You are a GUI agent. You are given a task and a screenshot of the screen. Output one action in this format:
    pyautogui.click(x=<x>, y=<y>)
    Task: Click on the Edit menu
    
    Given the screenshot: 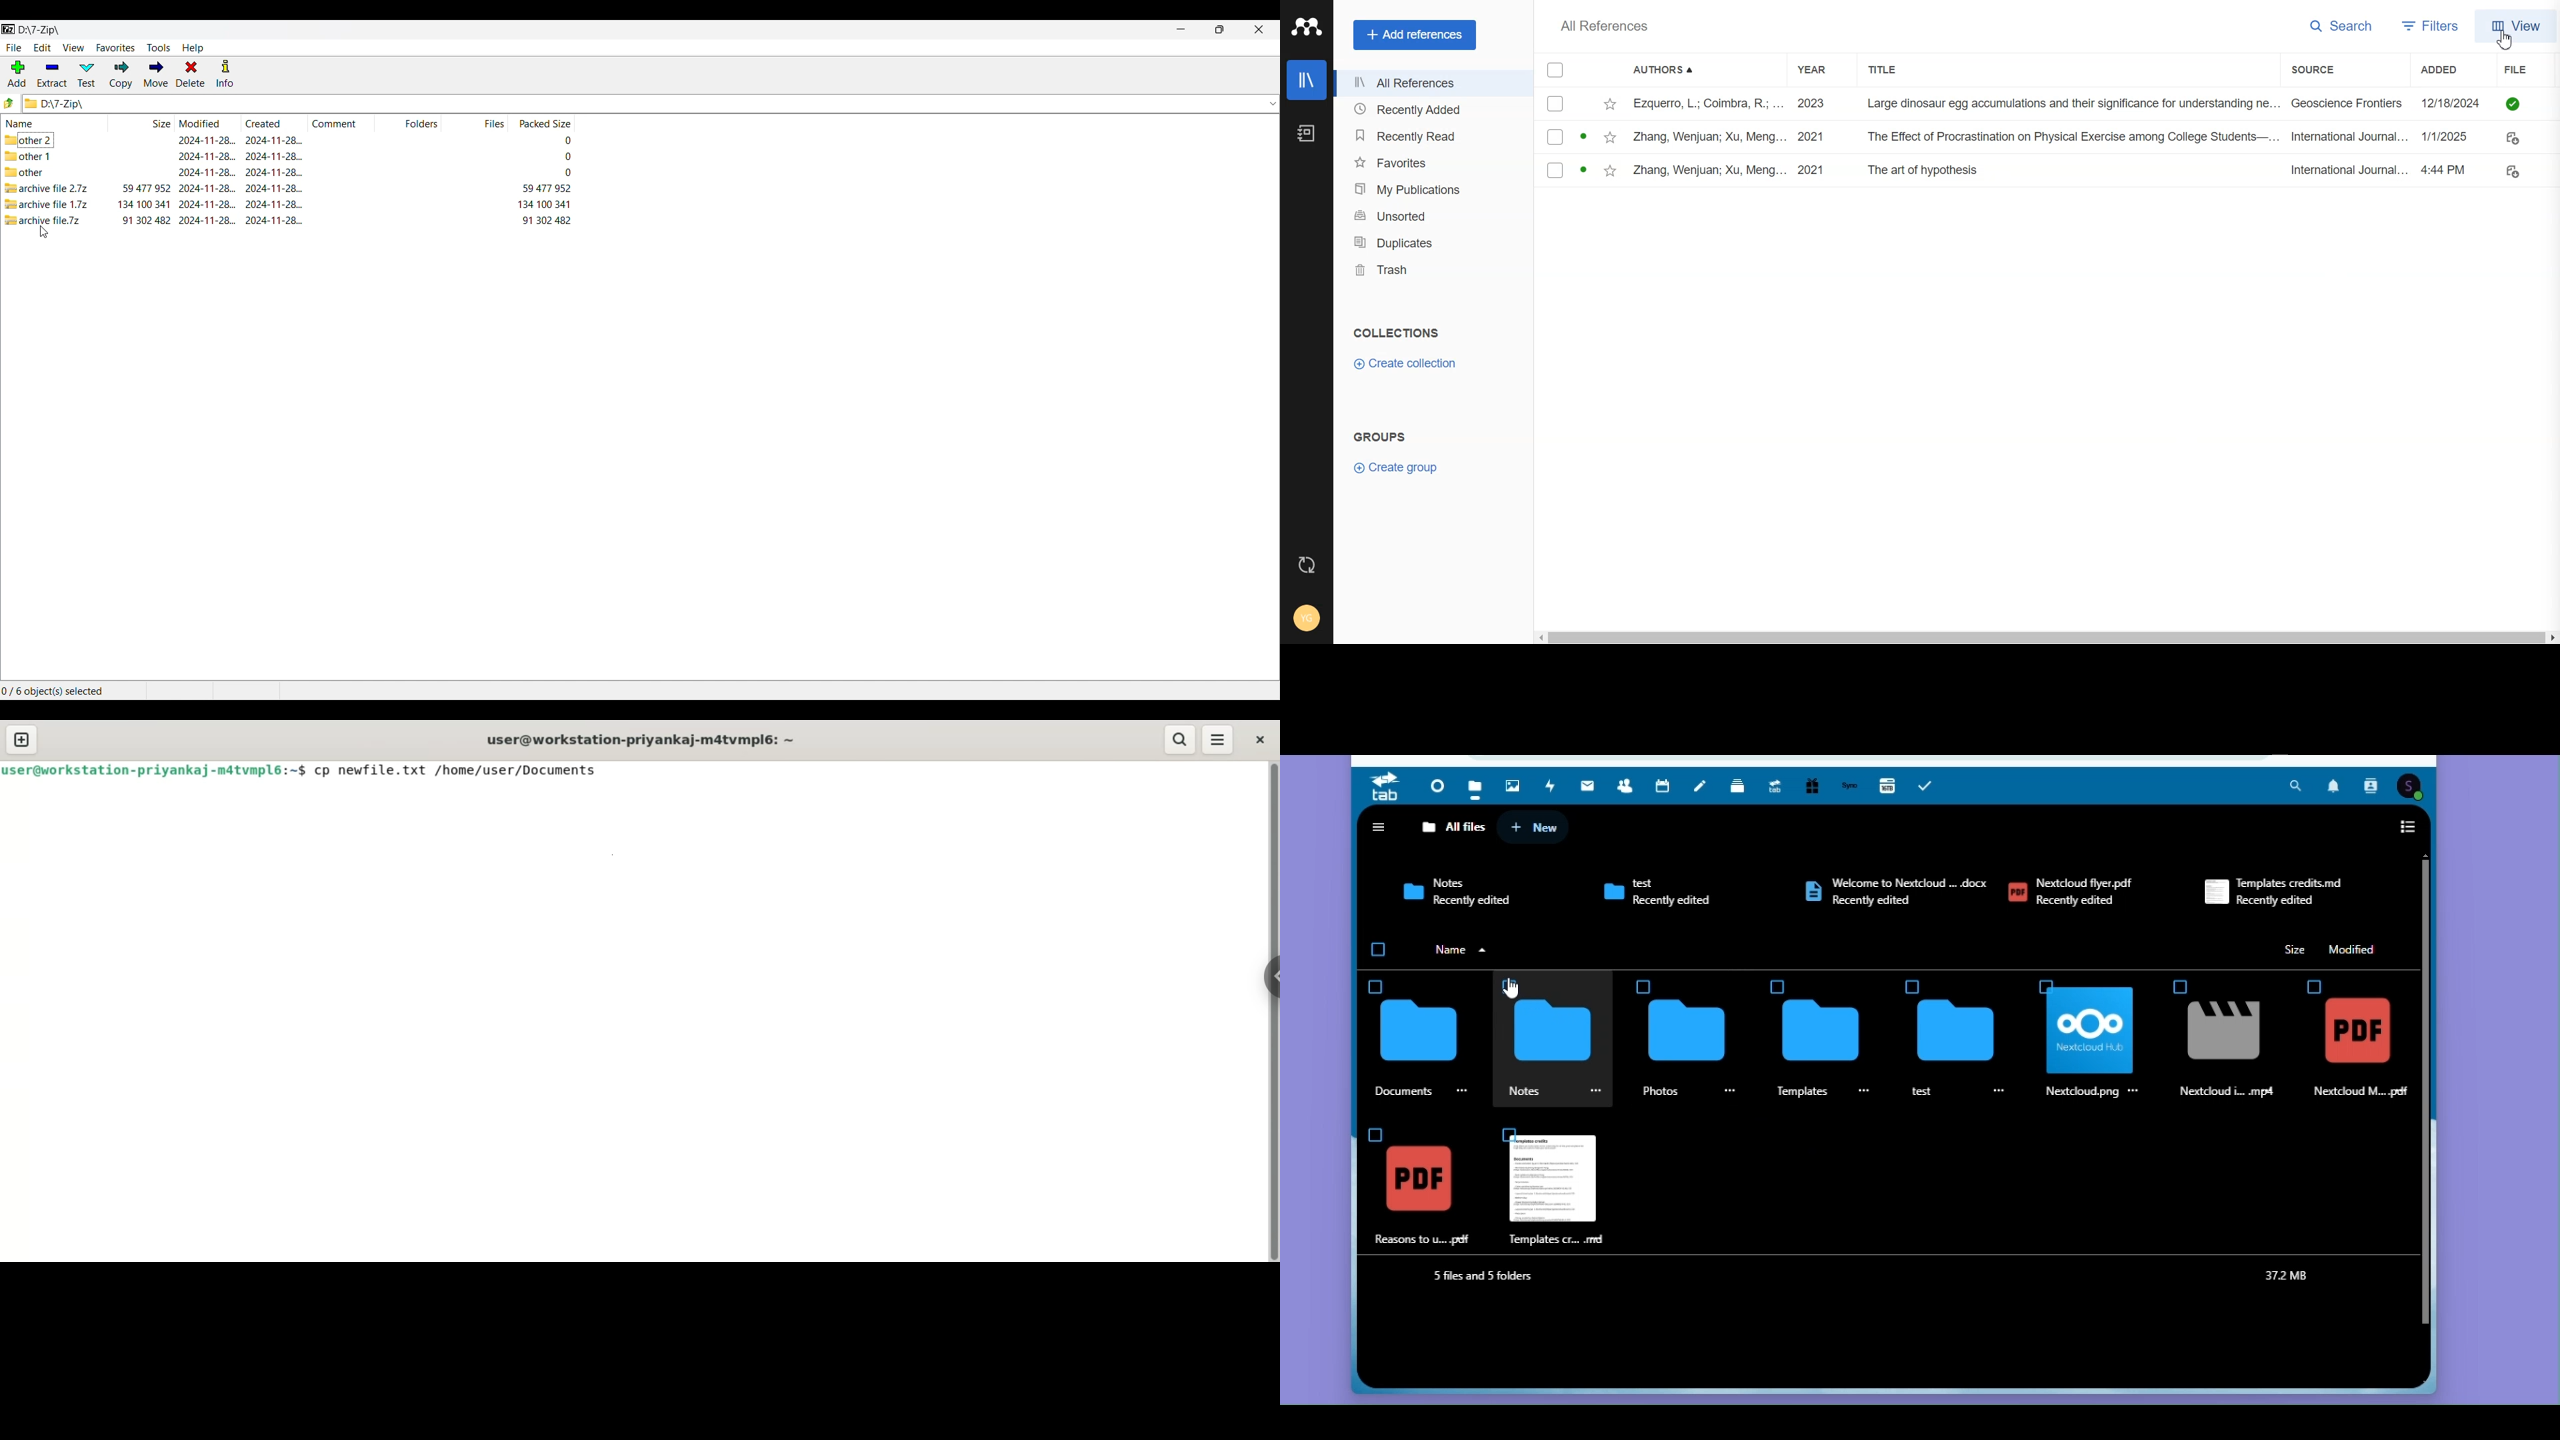 What is the action you would take?
    pyautogui.click(x=43, y=47)
    